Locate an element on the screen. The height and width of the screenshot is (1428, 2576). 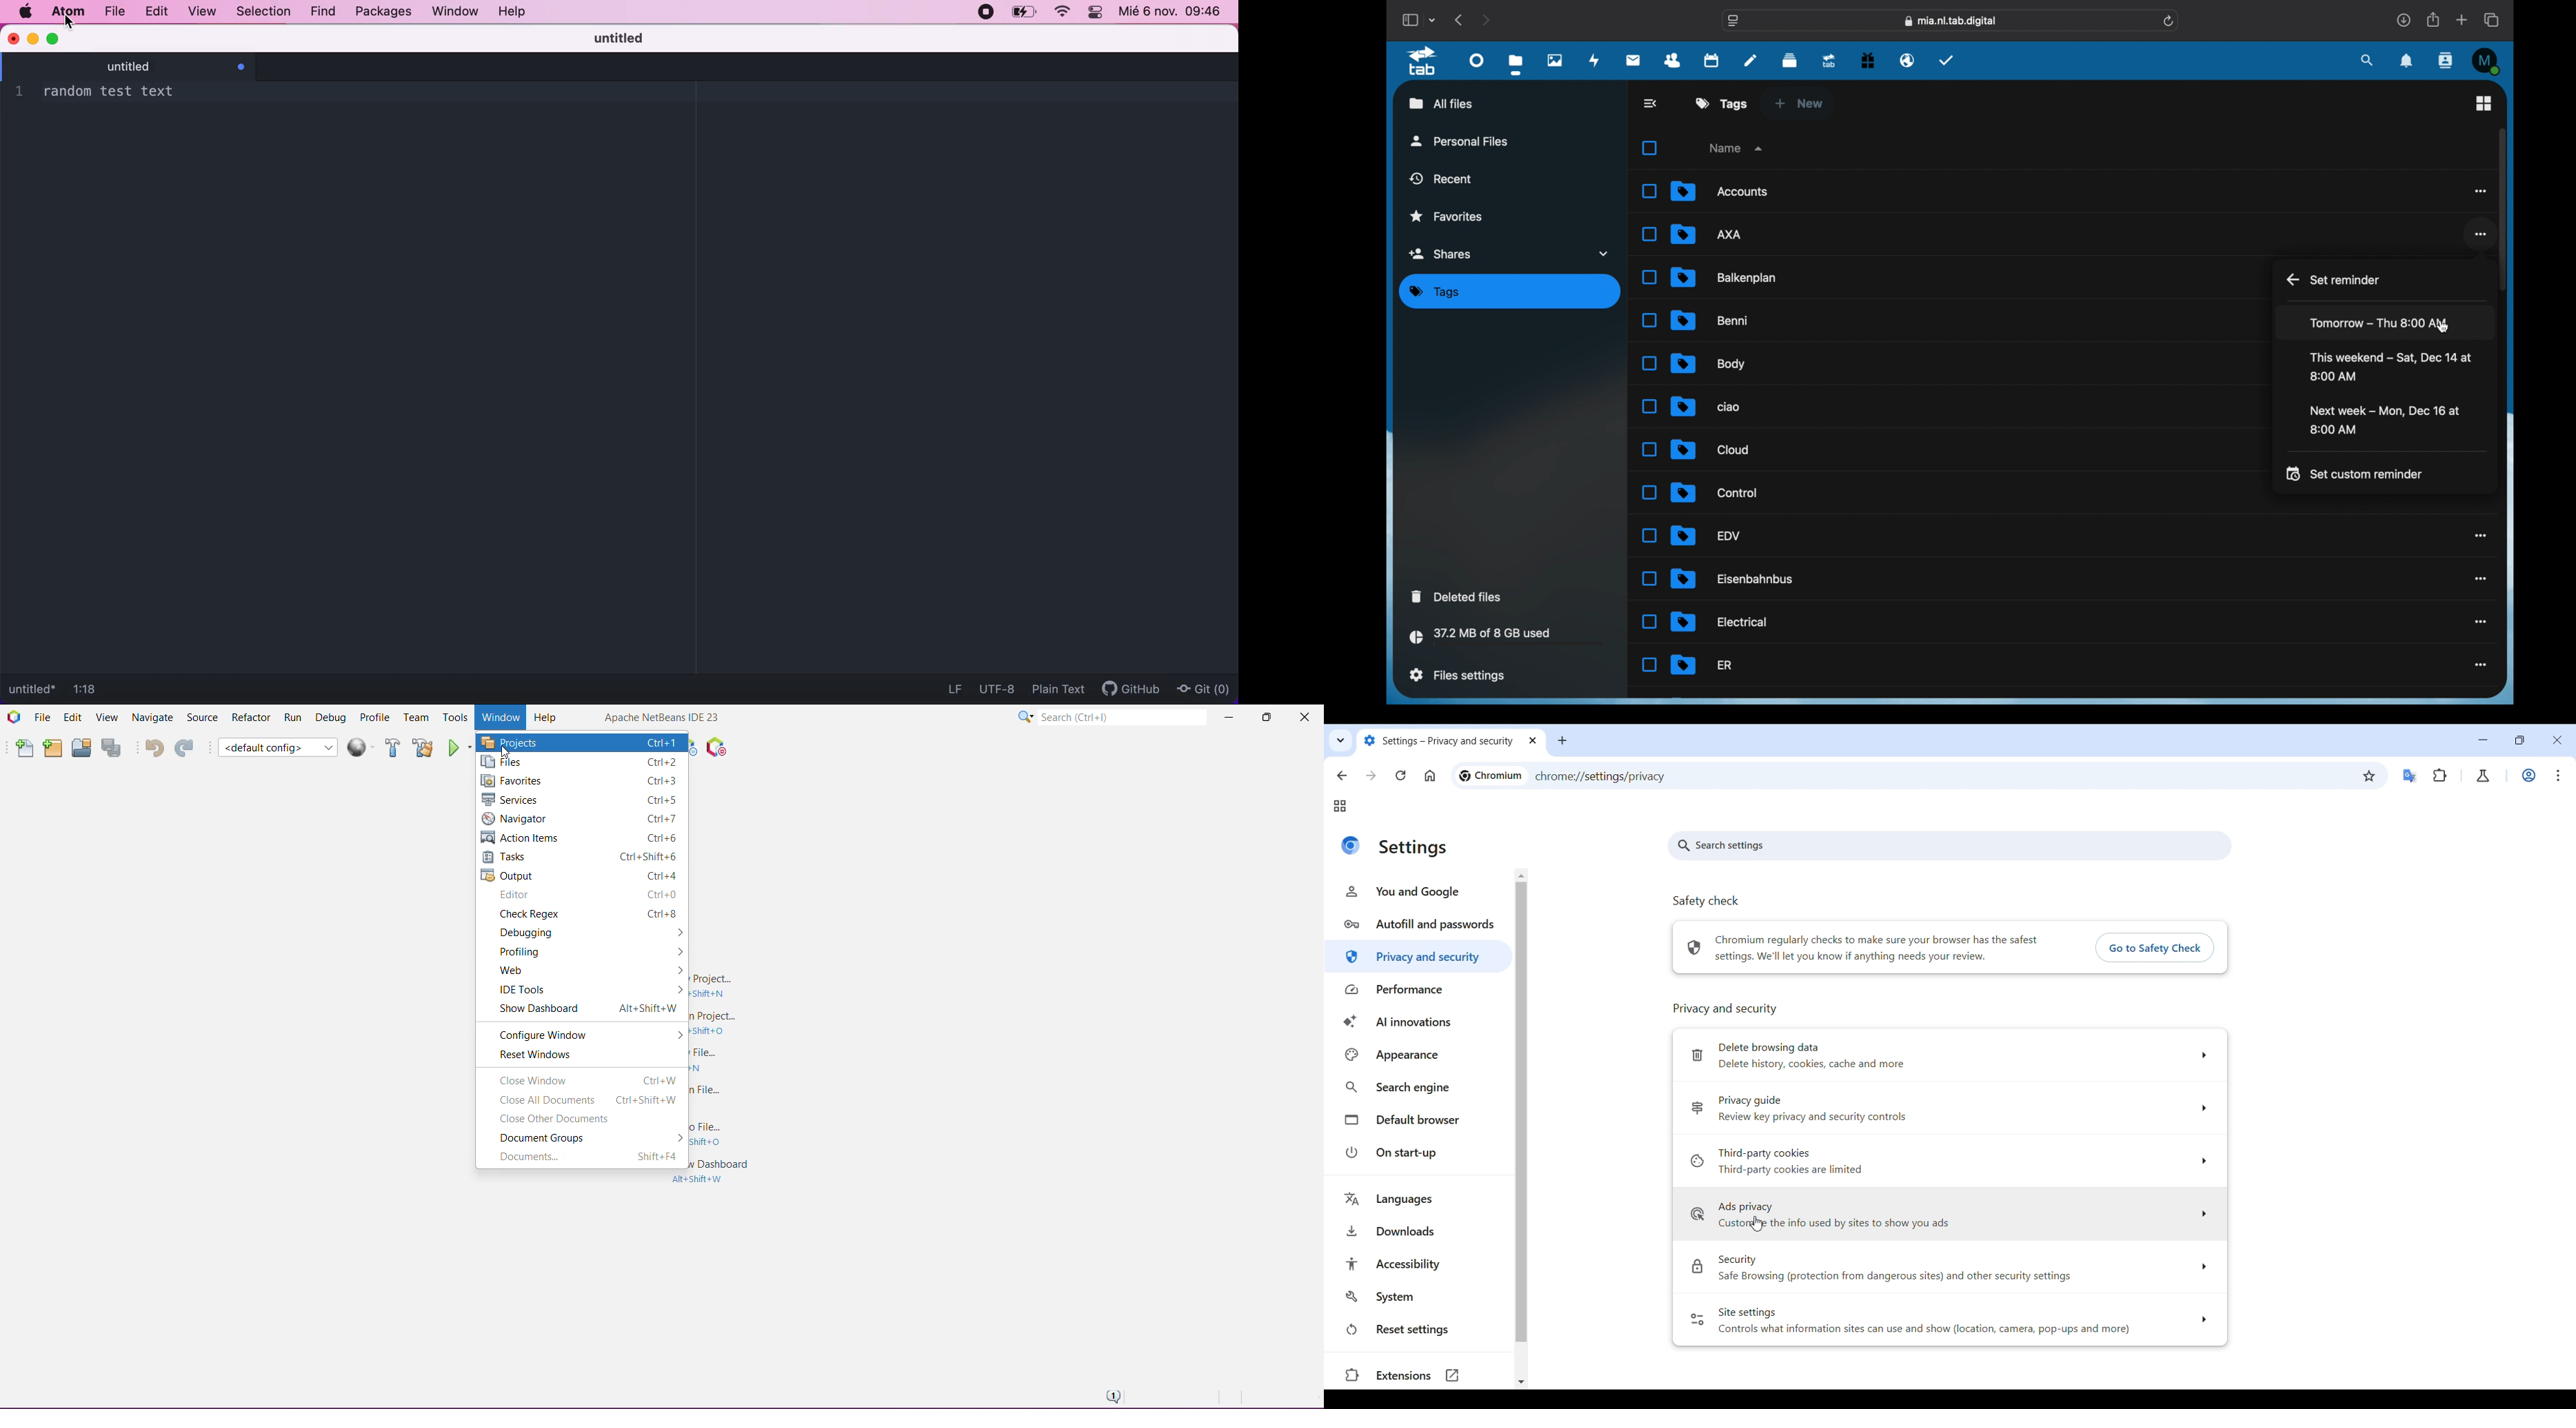
downloads is located at coordinates (2404, 20).